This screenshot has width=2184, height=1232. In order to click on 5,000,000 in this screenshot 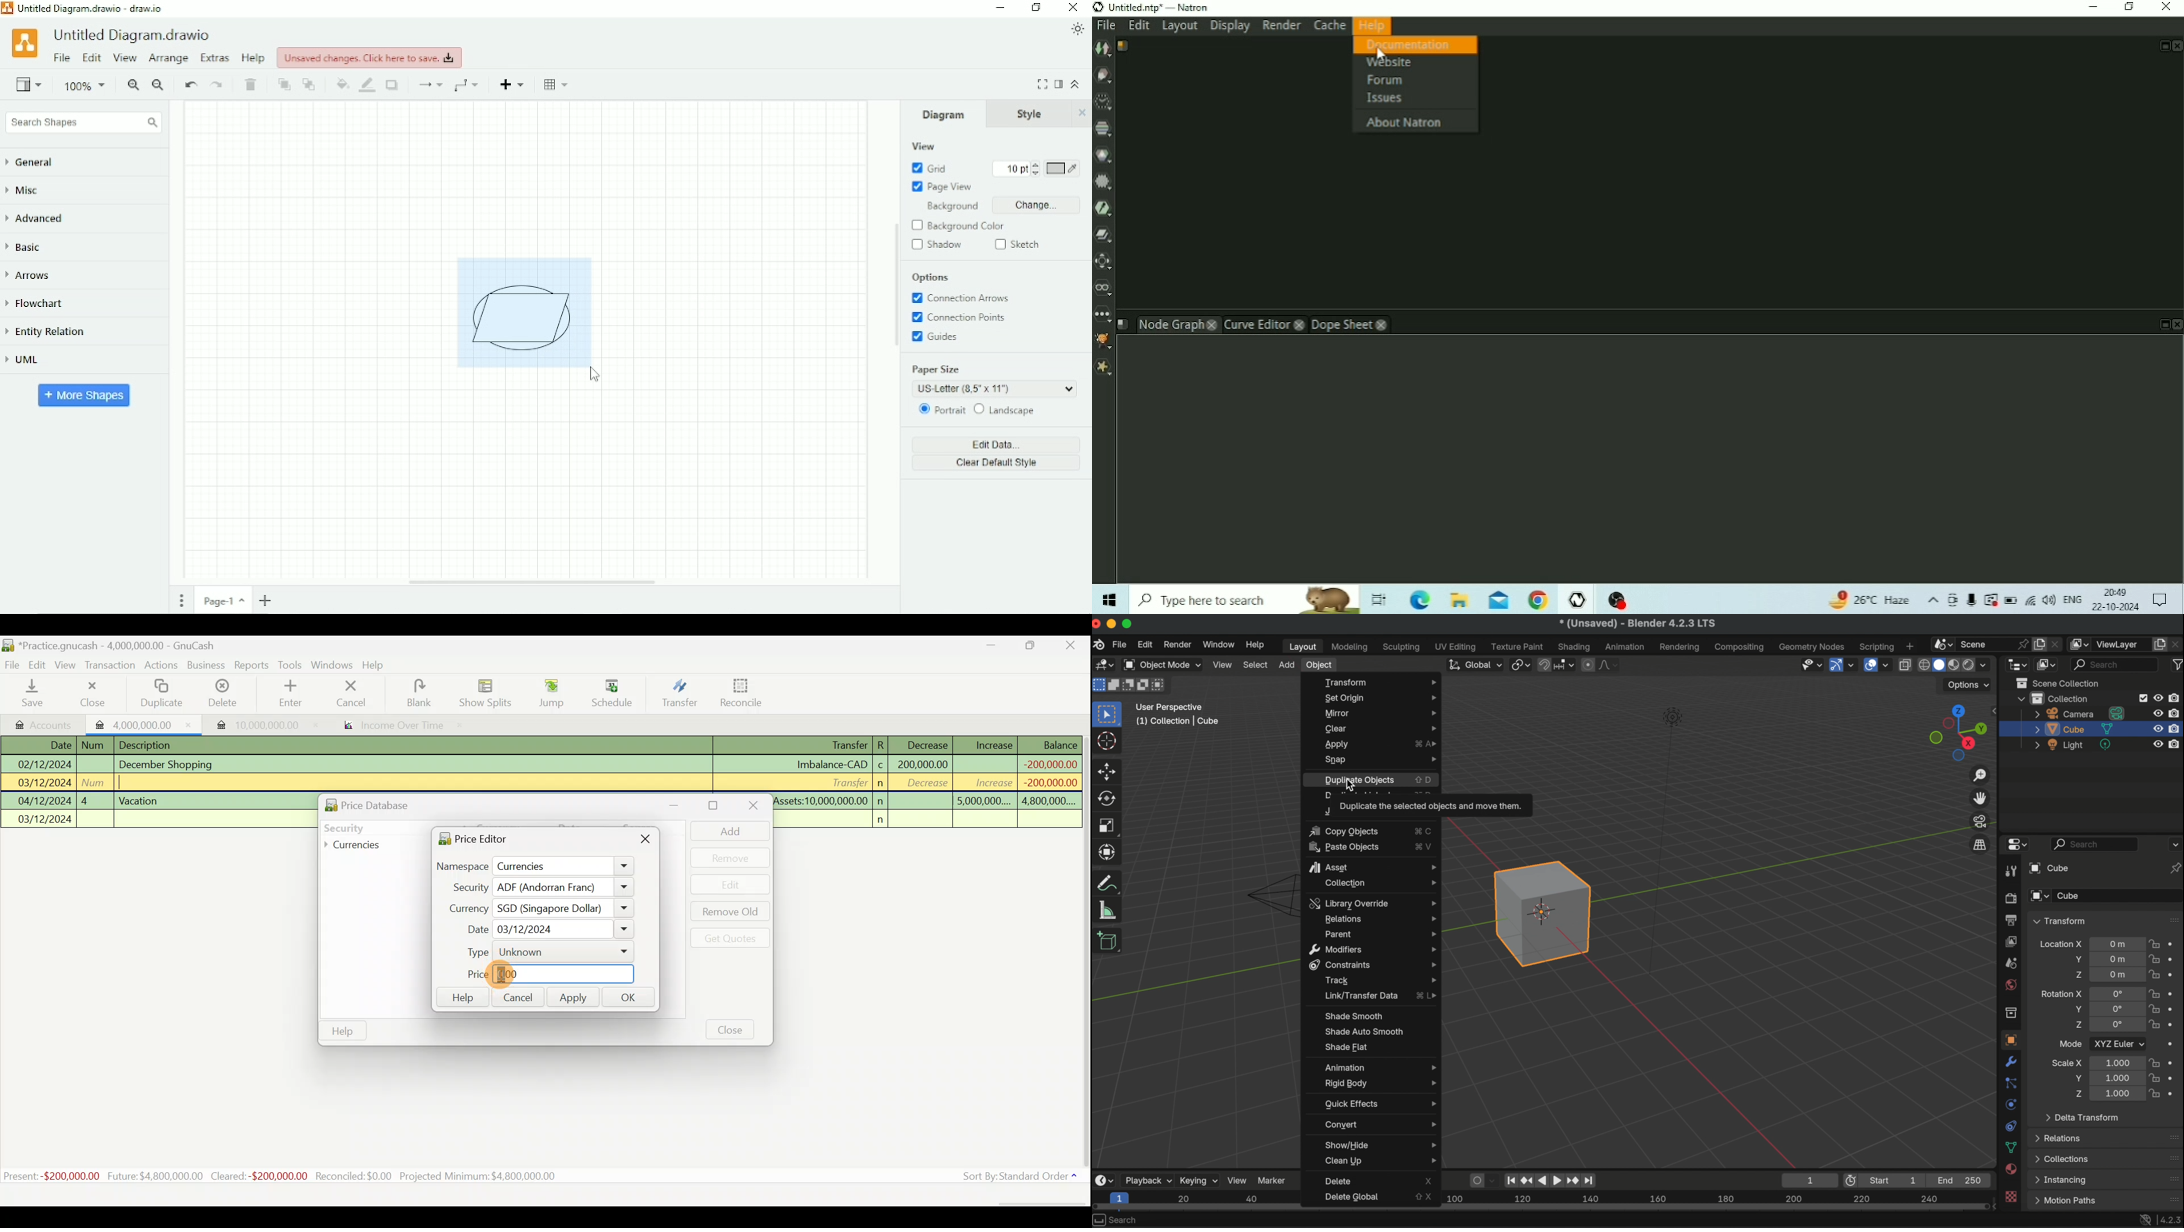, I will do `click(984, 803)`.